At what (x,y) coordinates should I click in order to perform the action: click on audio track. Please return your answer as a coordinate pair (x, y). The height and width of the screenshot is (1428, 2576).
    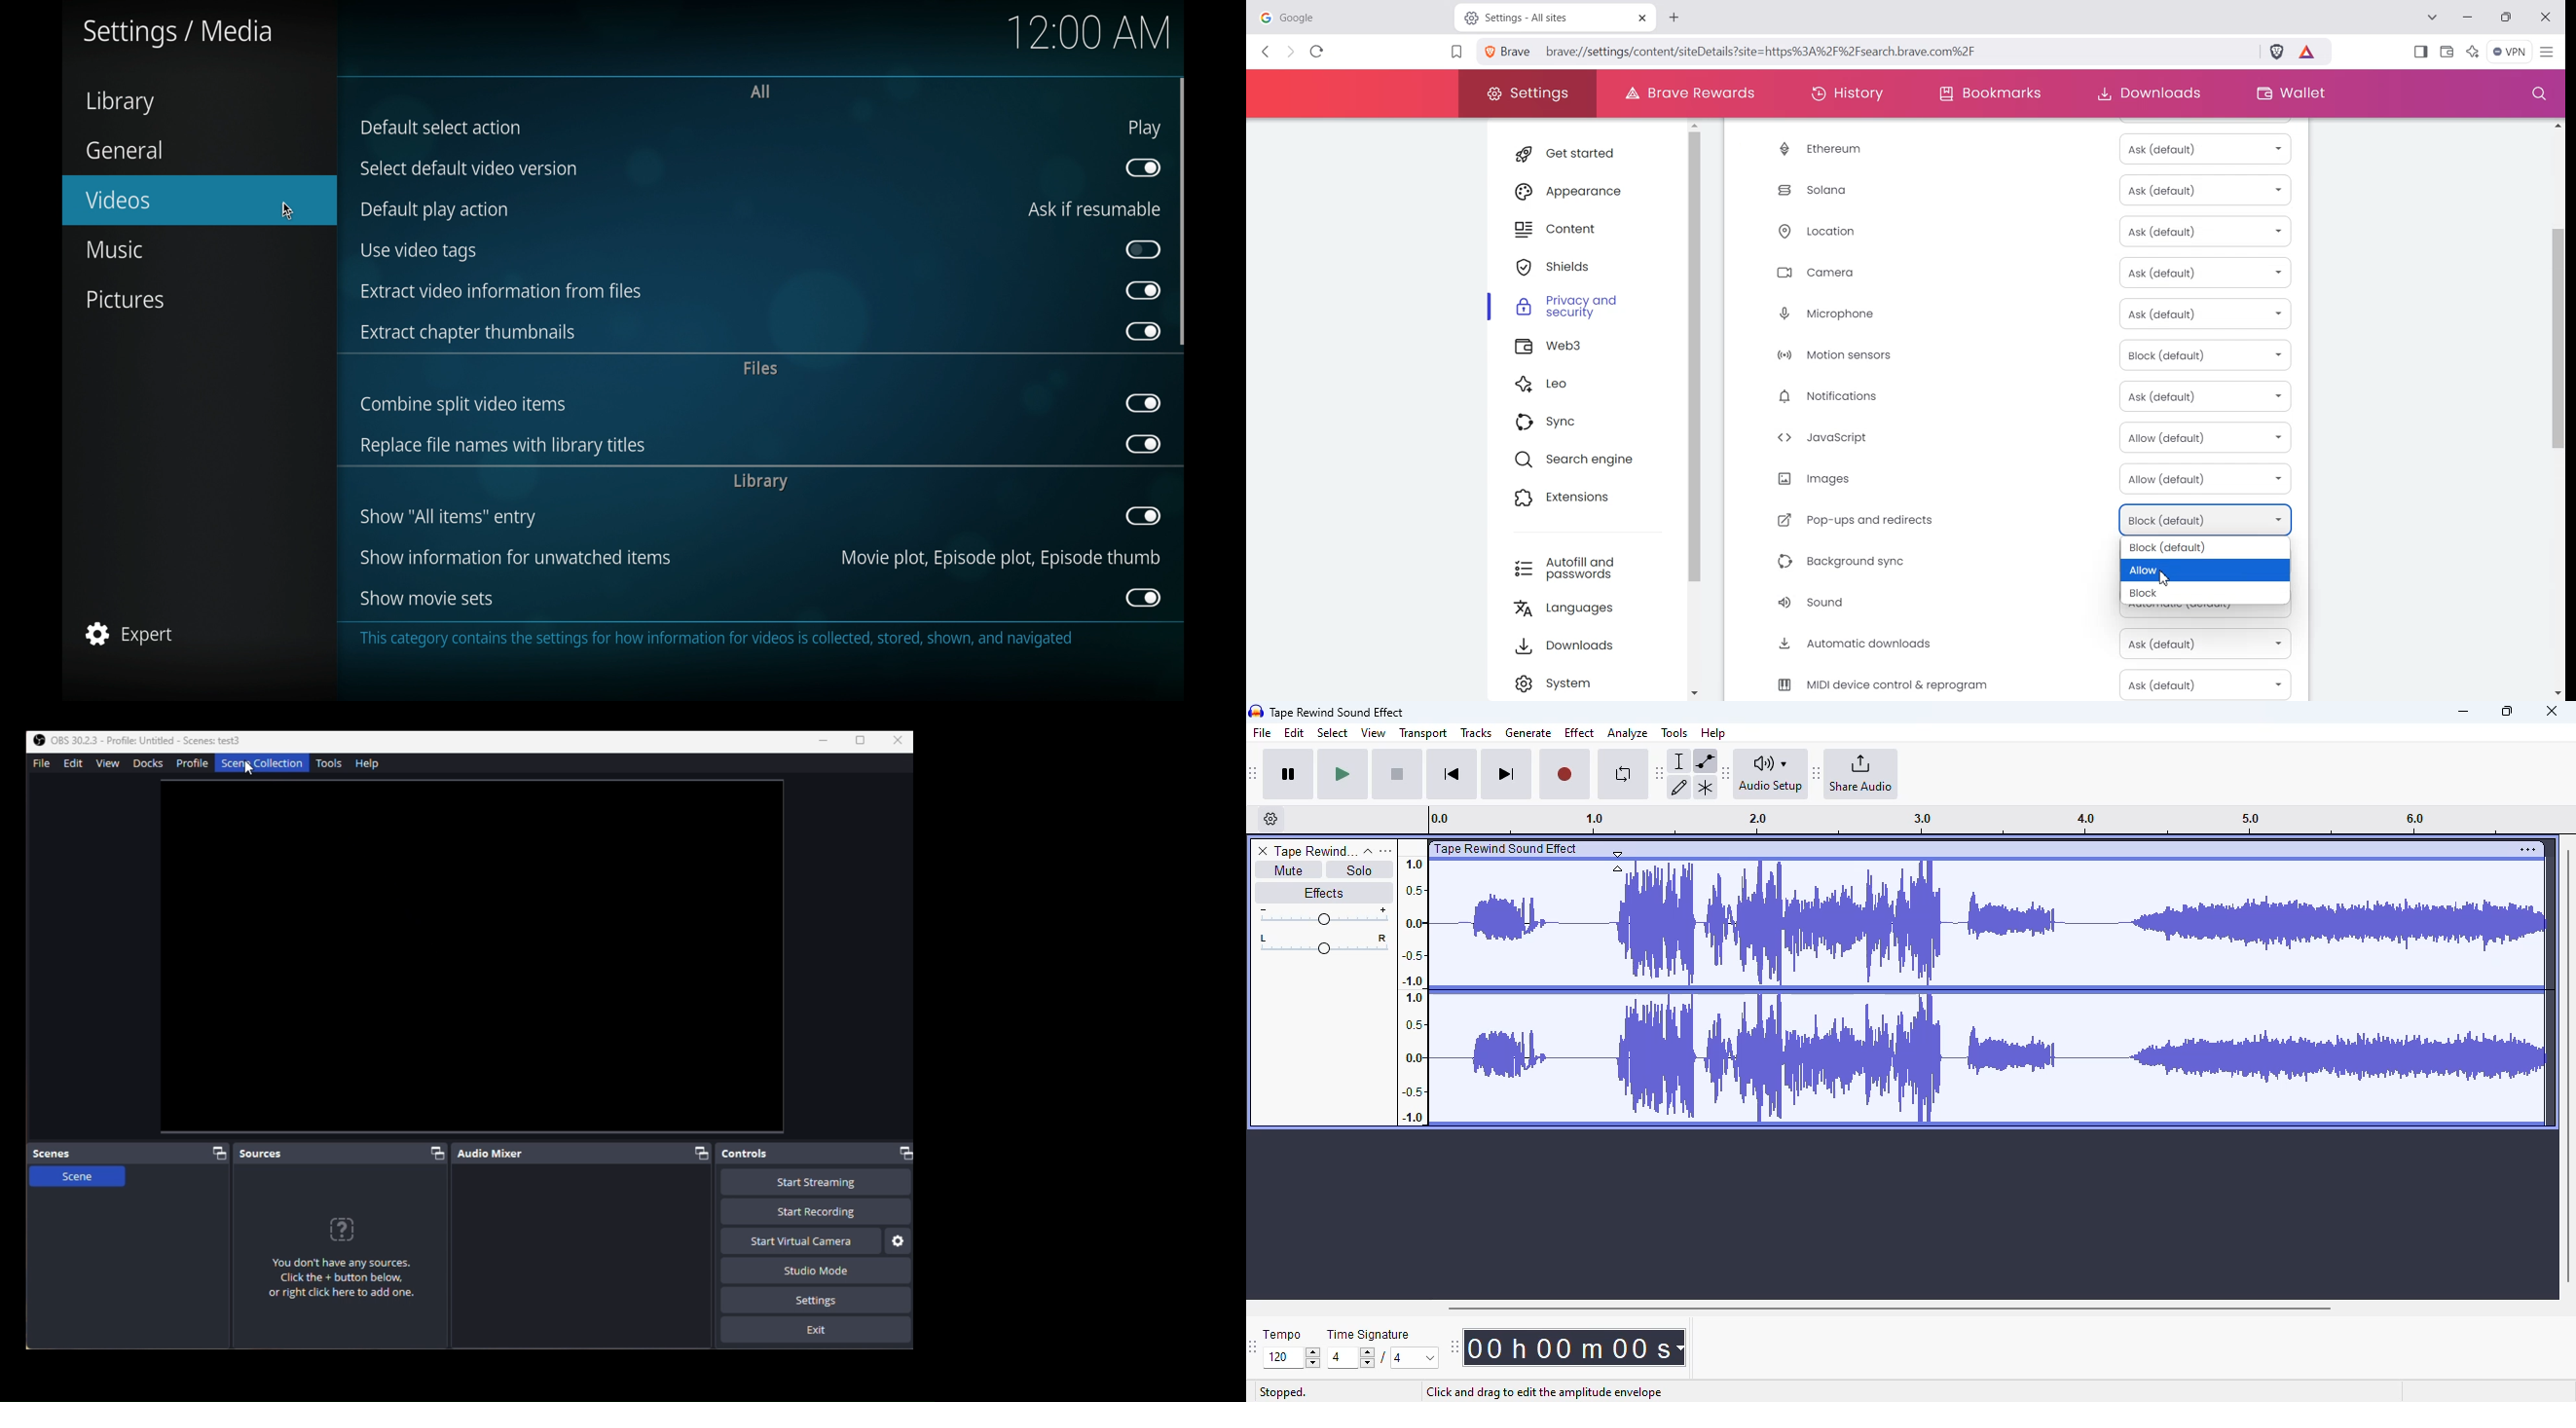
    Looking at the image, I should click on (1972, 983).